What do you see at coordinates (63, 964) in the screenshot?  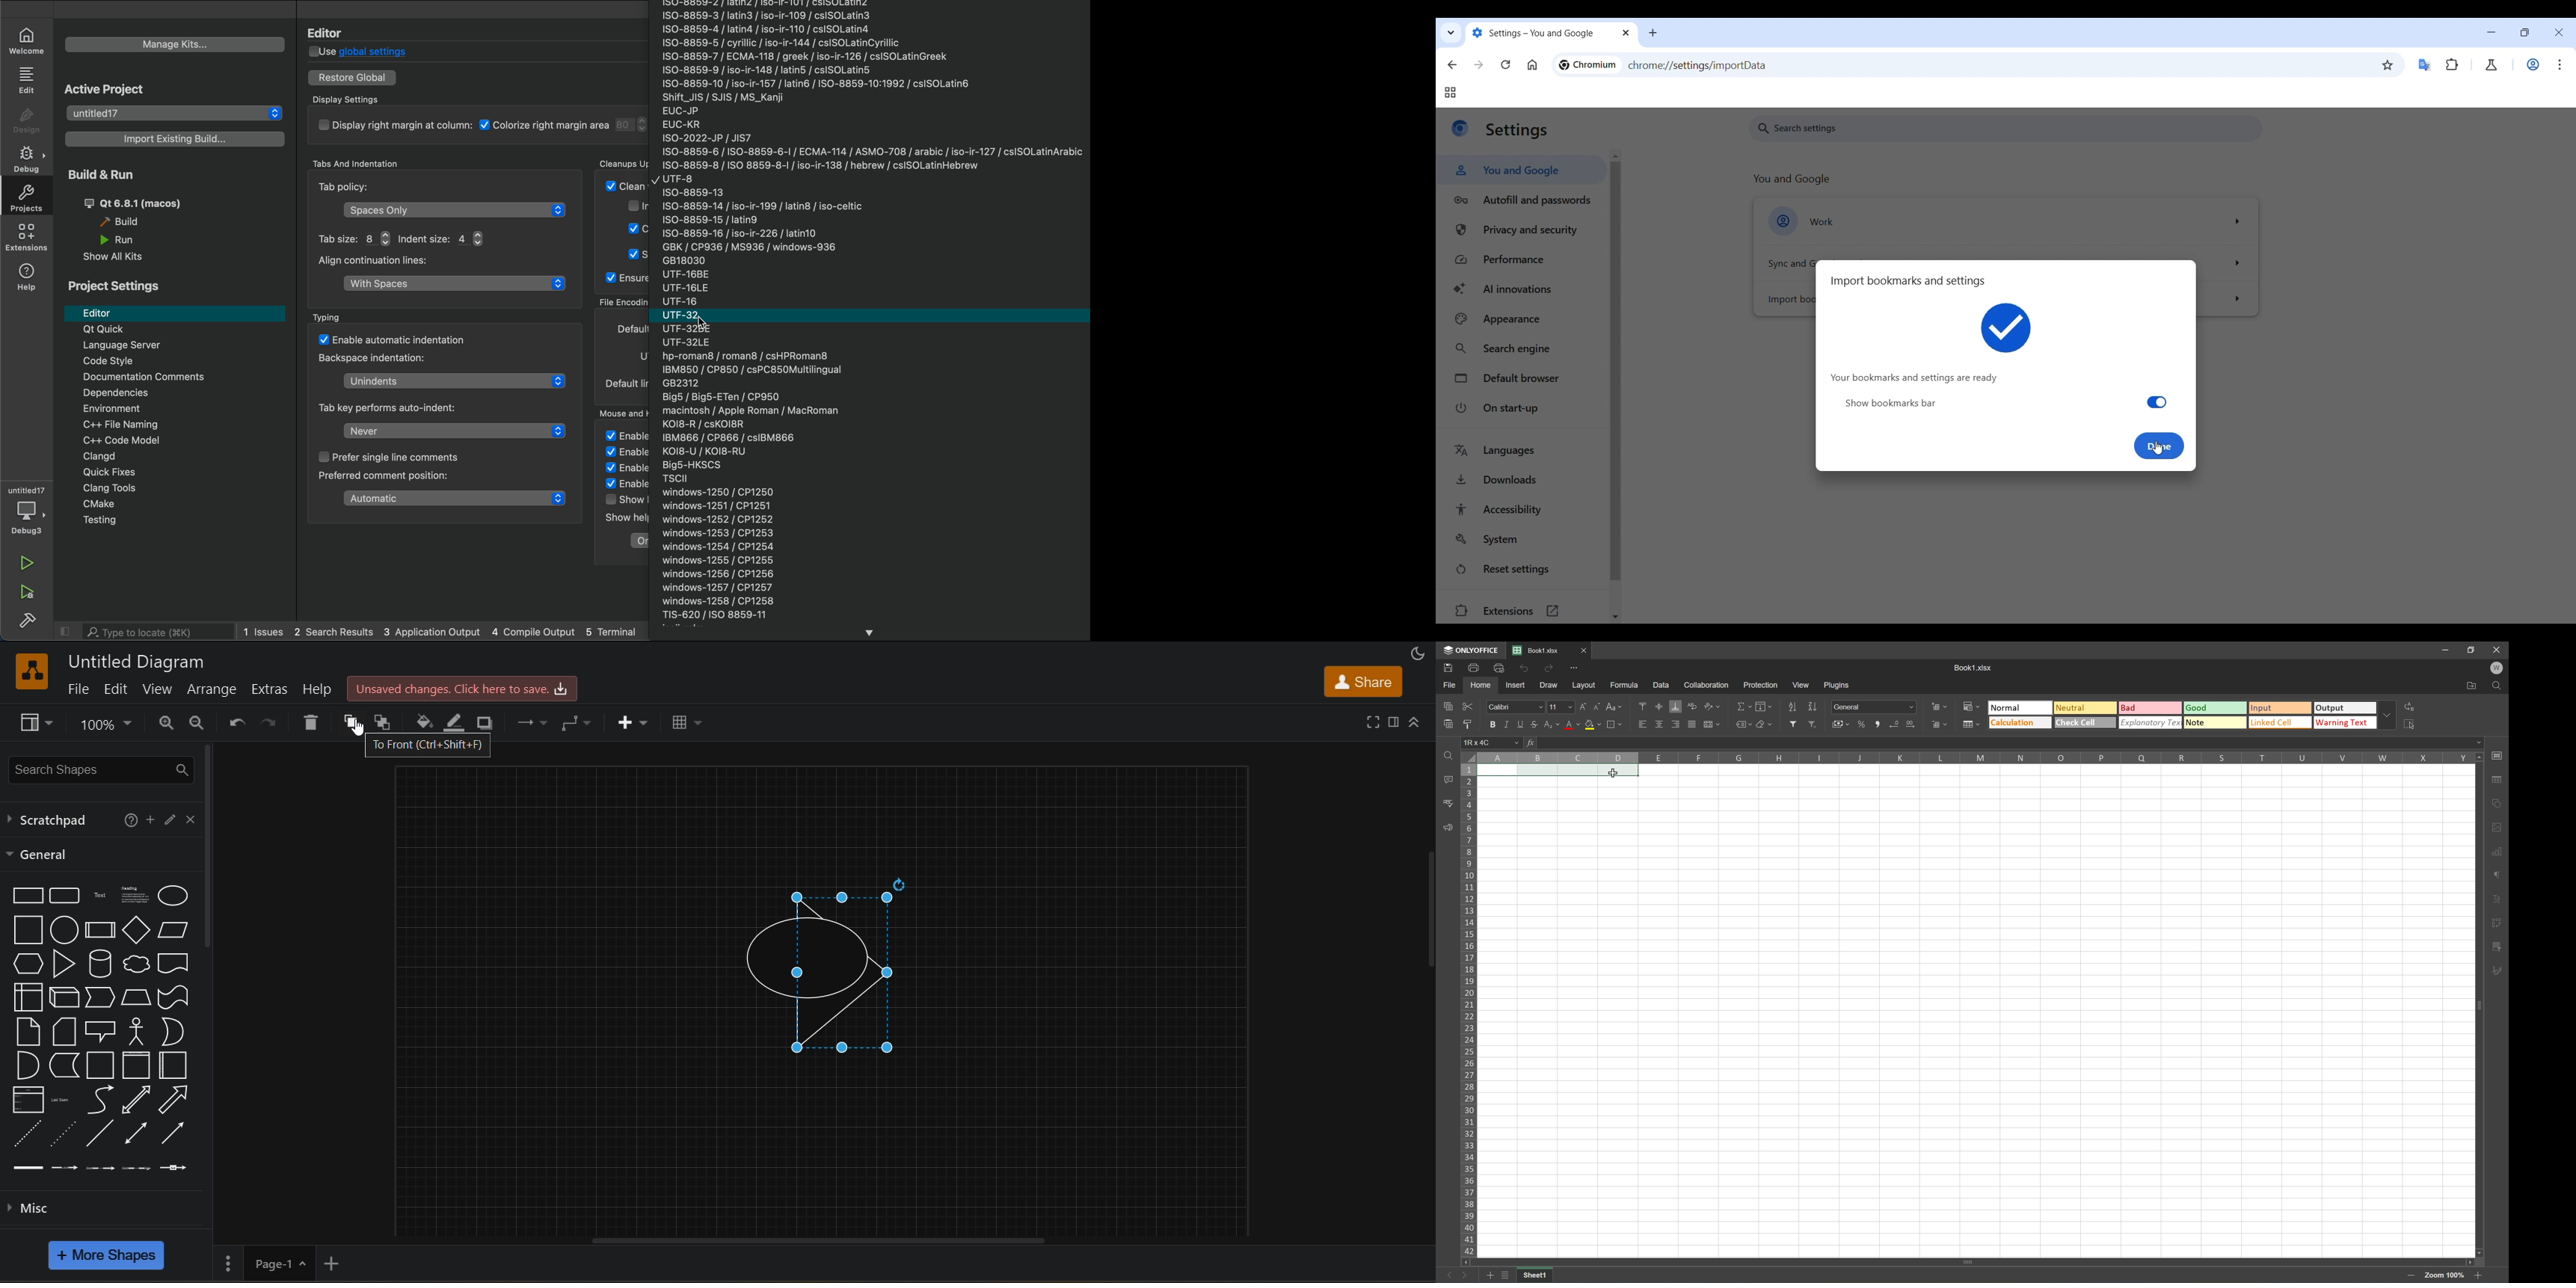 I see `triangle` at bounding box center [63, 964].